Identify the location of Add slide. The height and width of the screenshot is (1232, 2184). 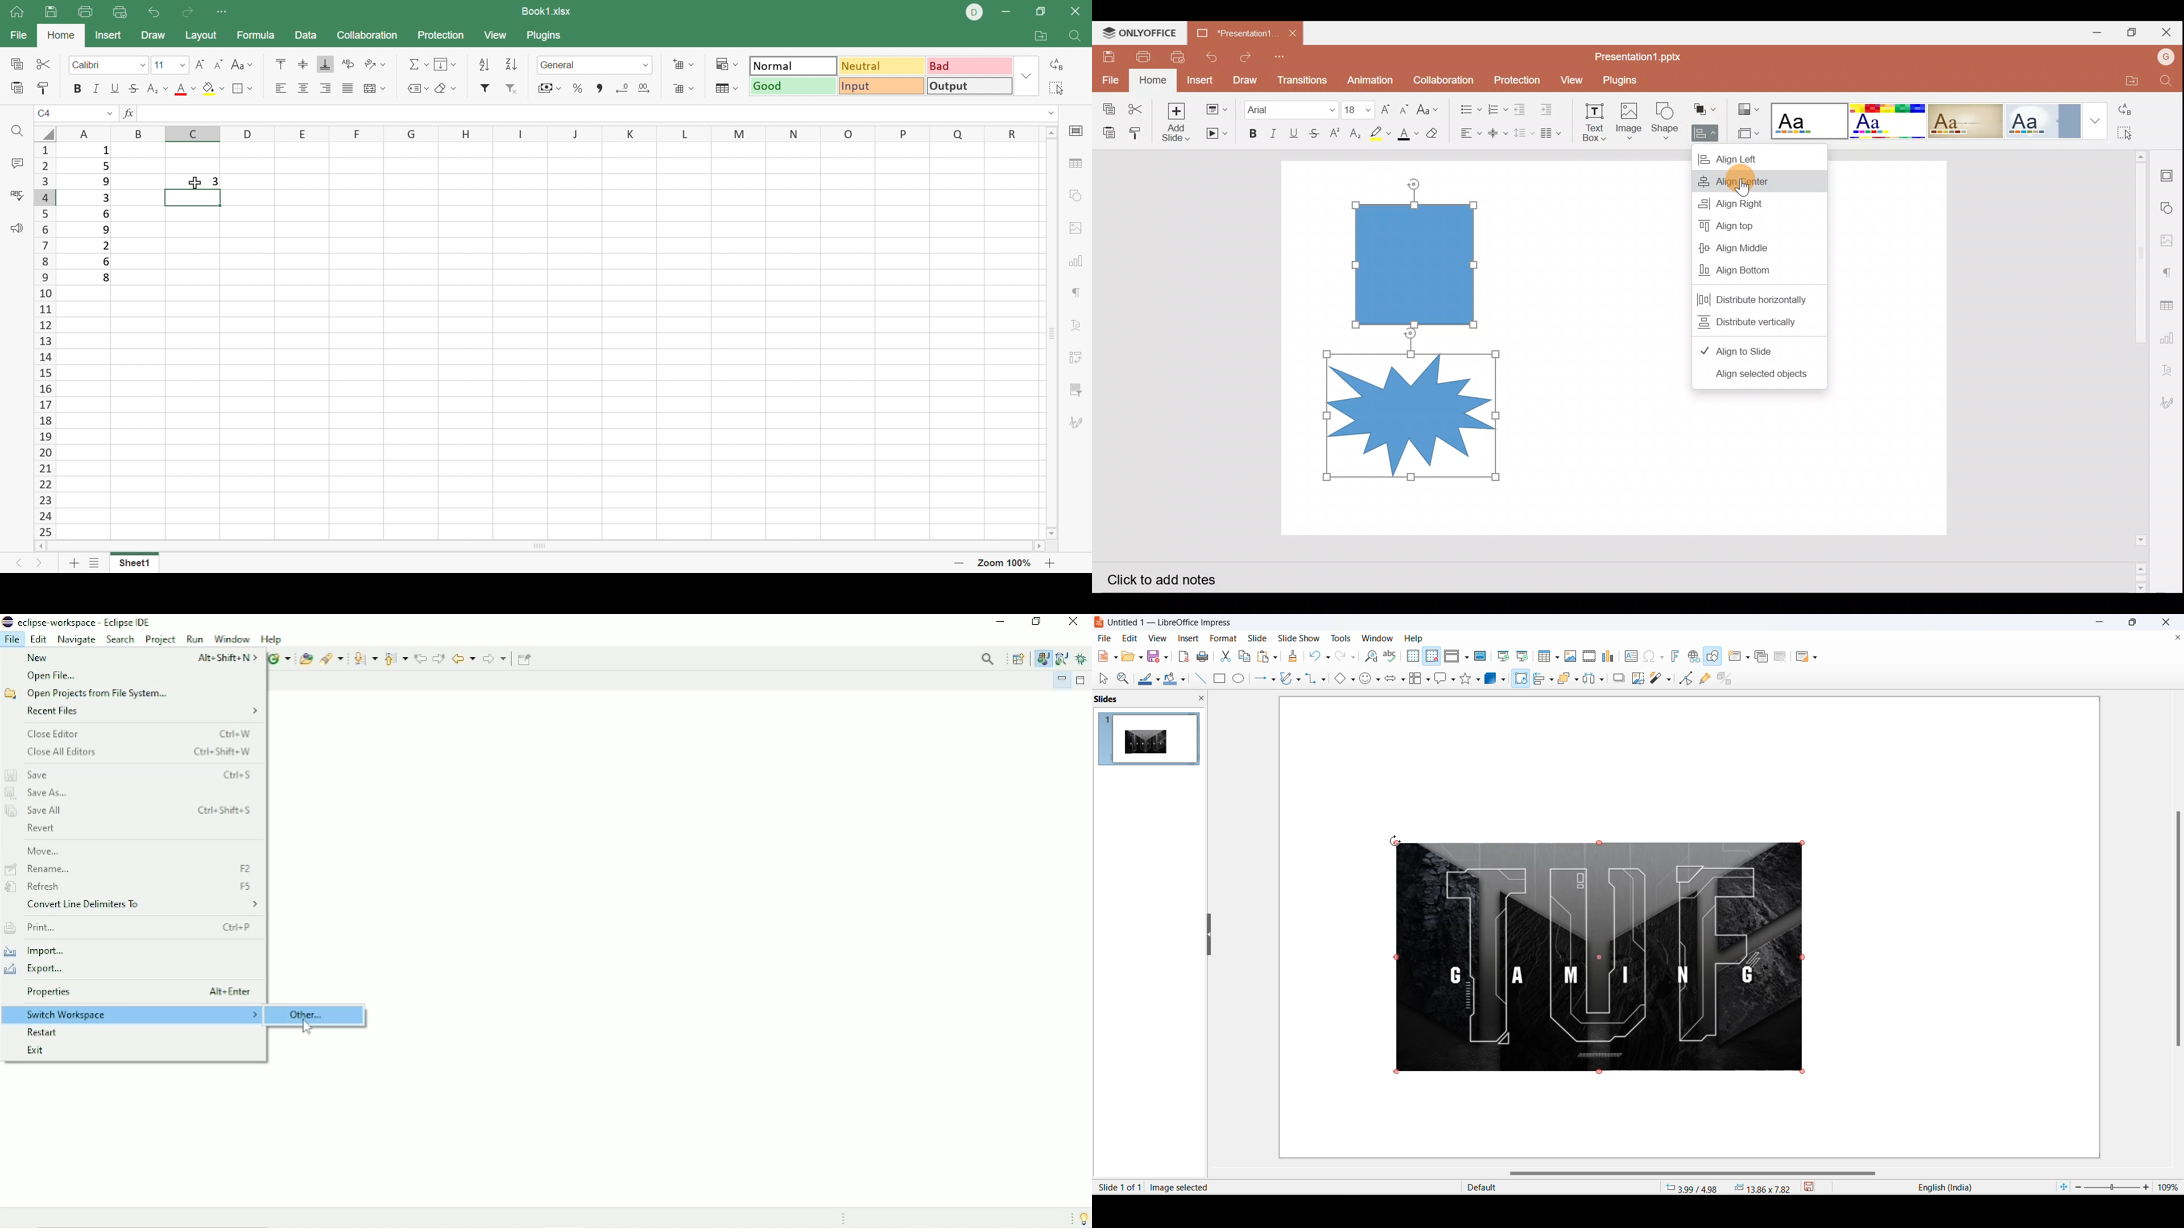
(1176, 121).